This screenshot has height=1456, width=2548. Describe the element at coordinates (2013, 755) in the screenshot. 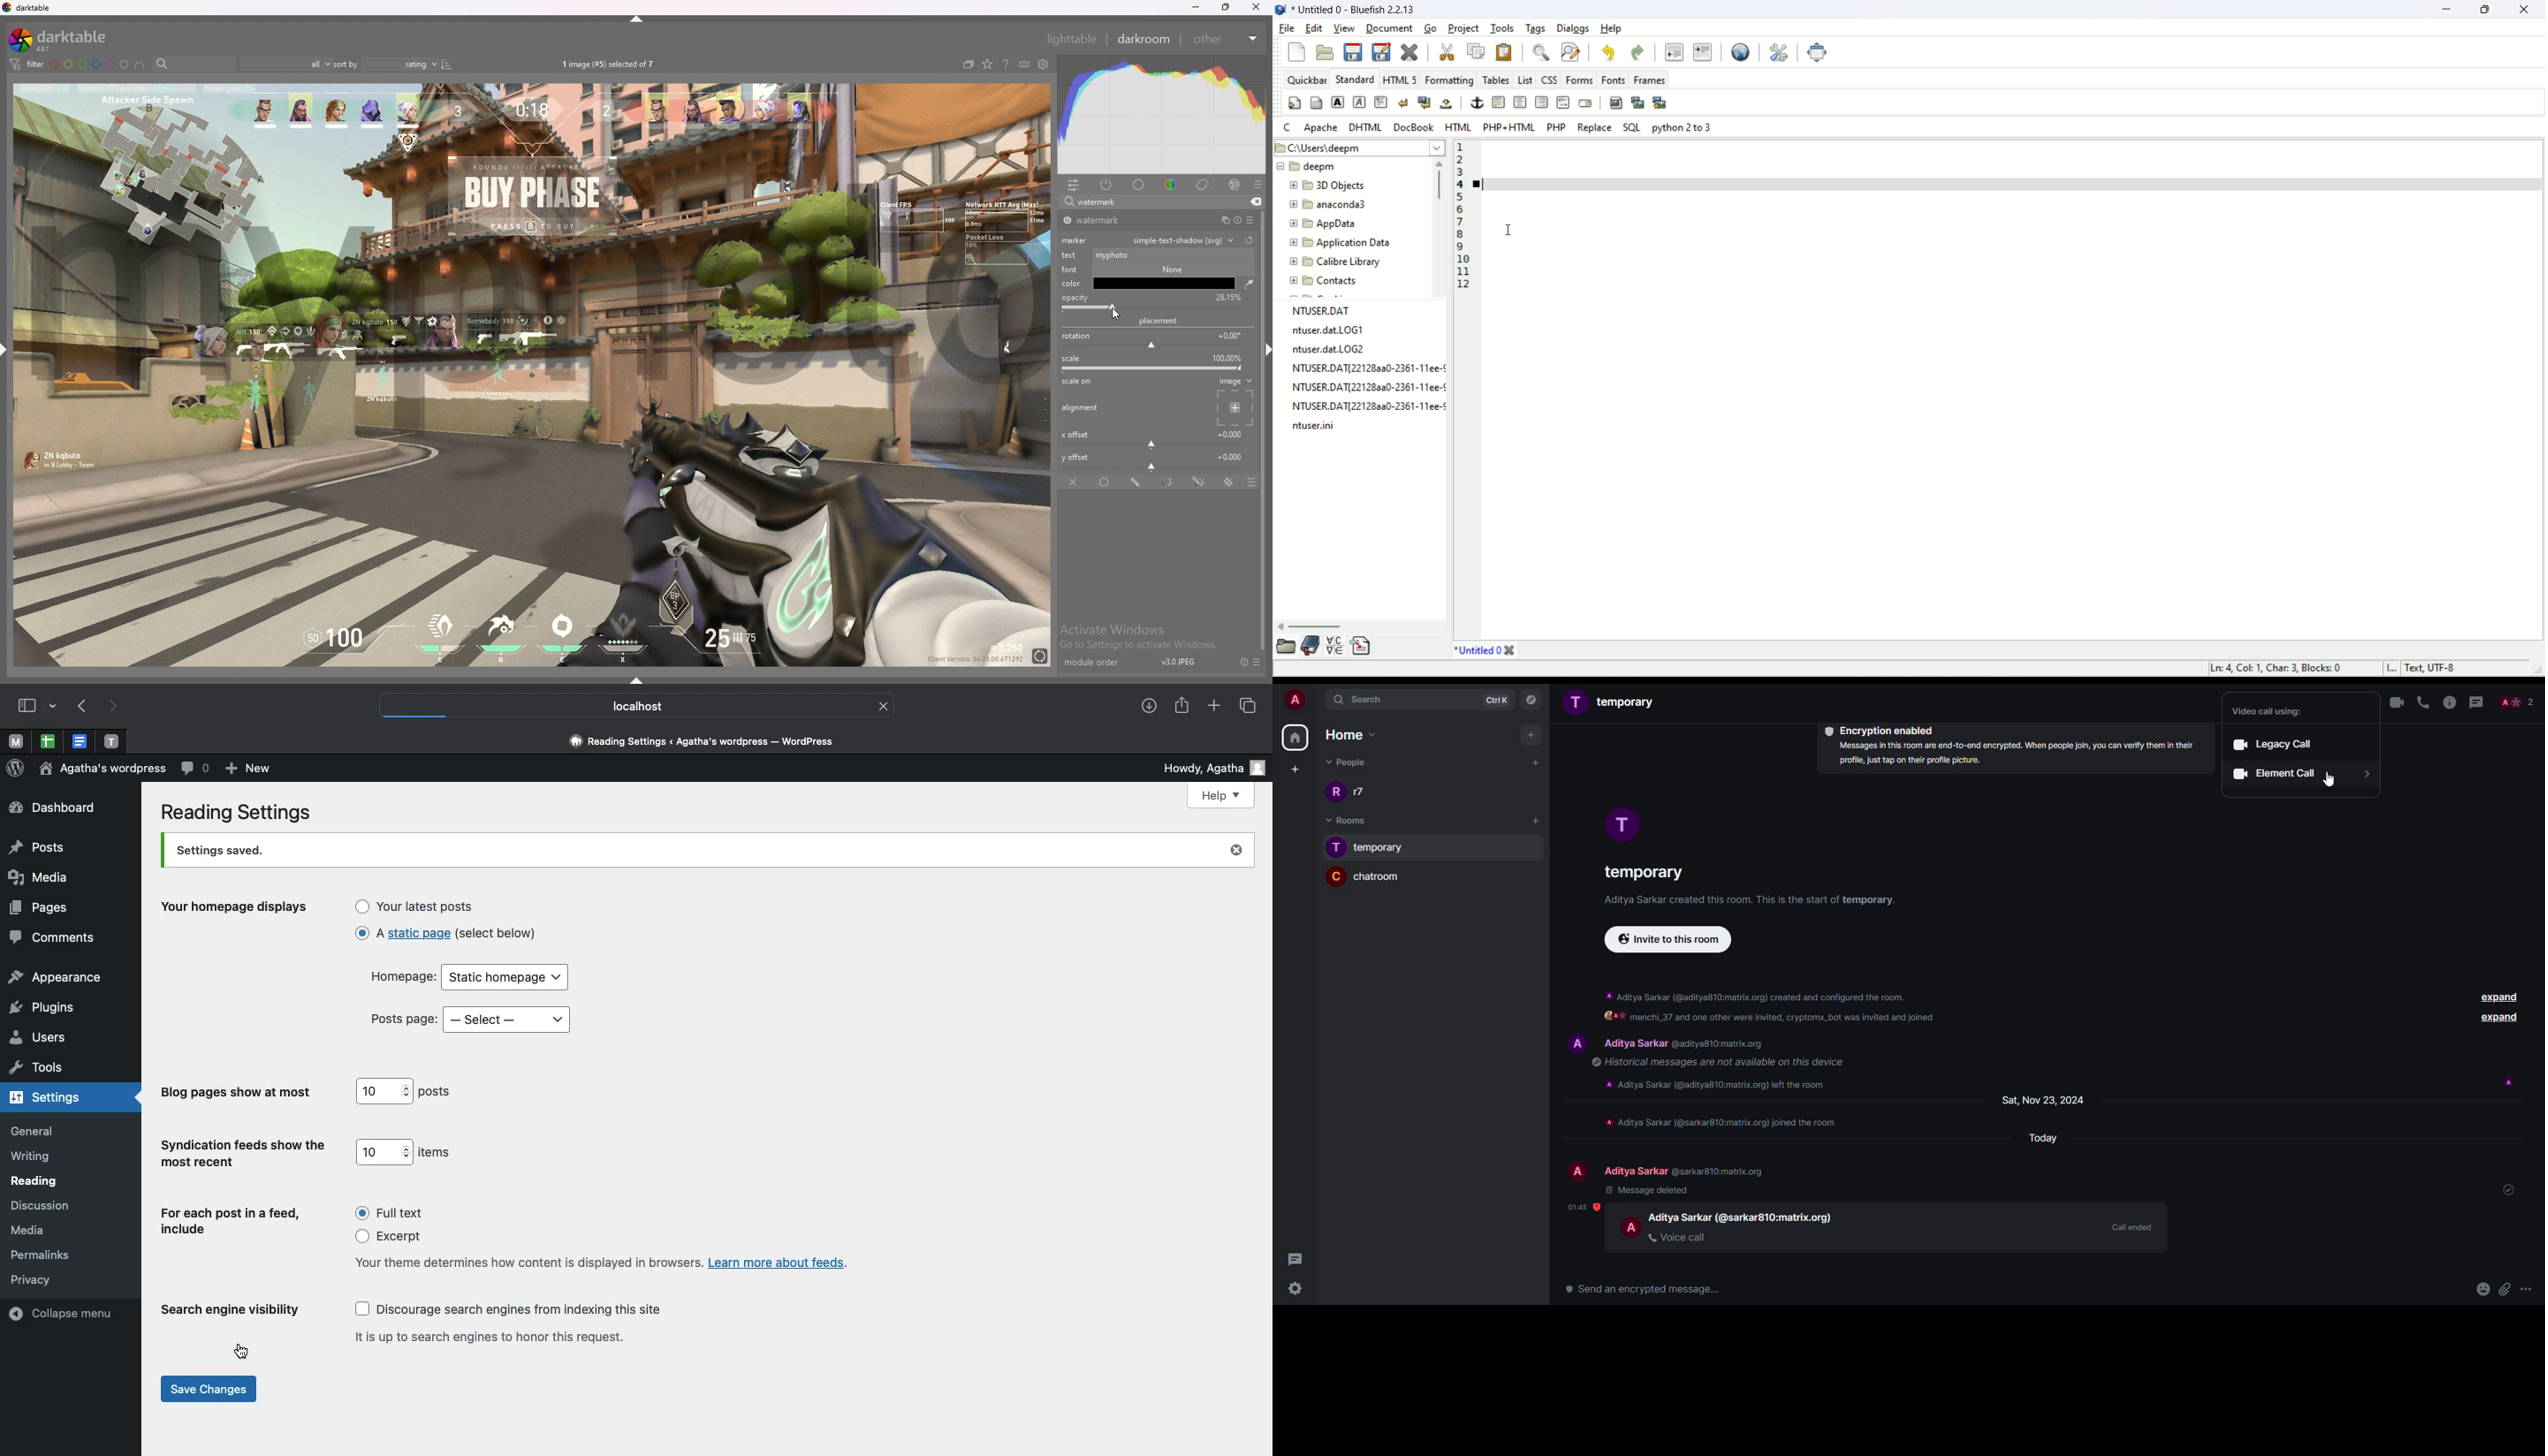

I see `info` at that location.